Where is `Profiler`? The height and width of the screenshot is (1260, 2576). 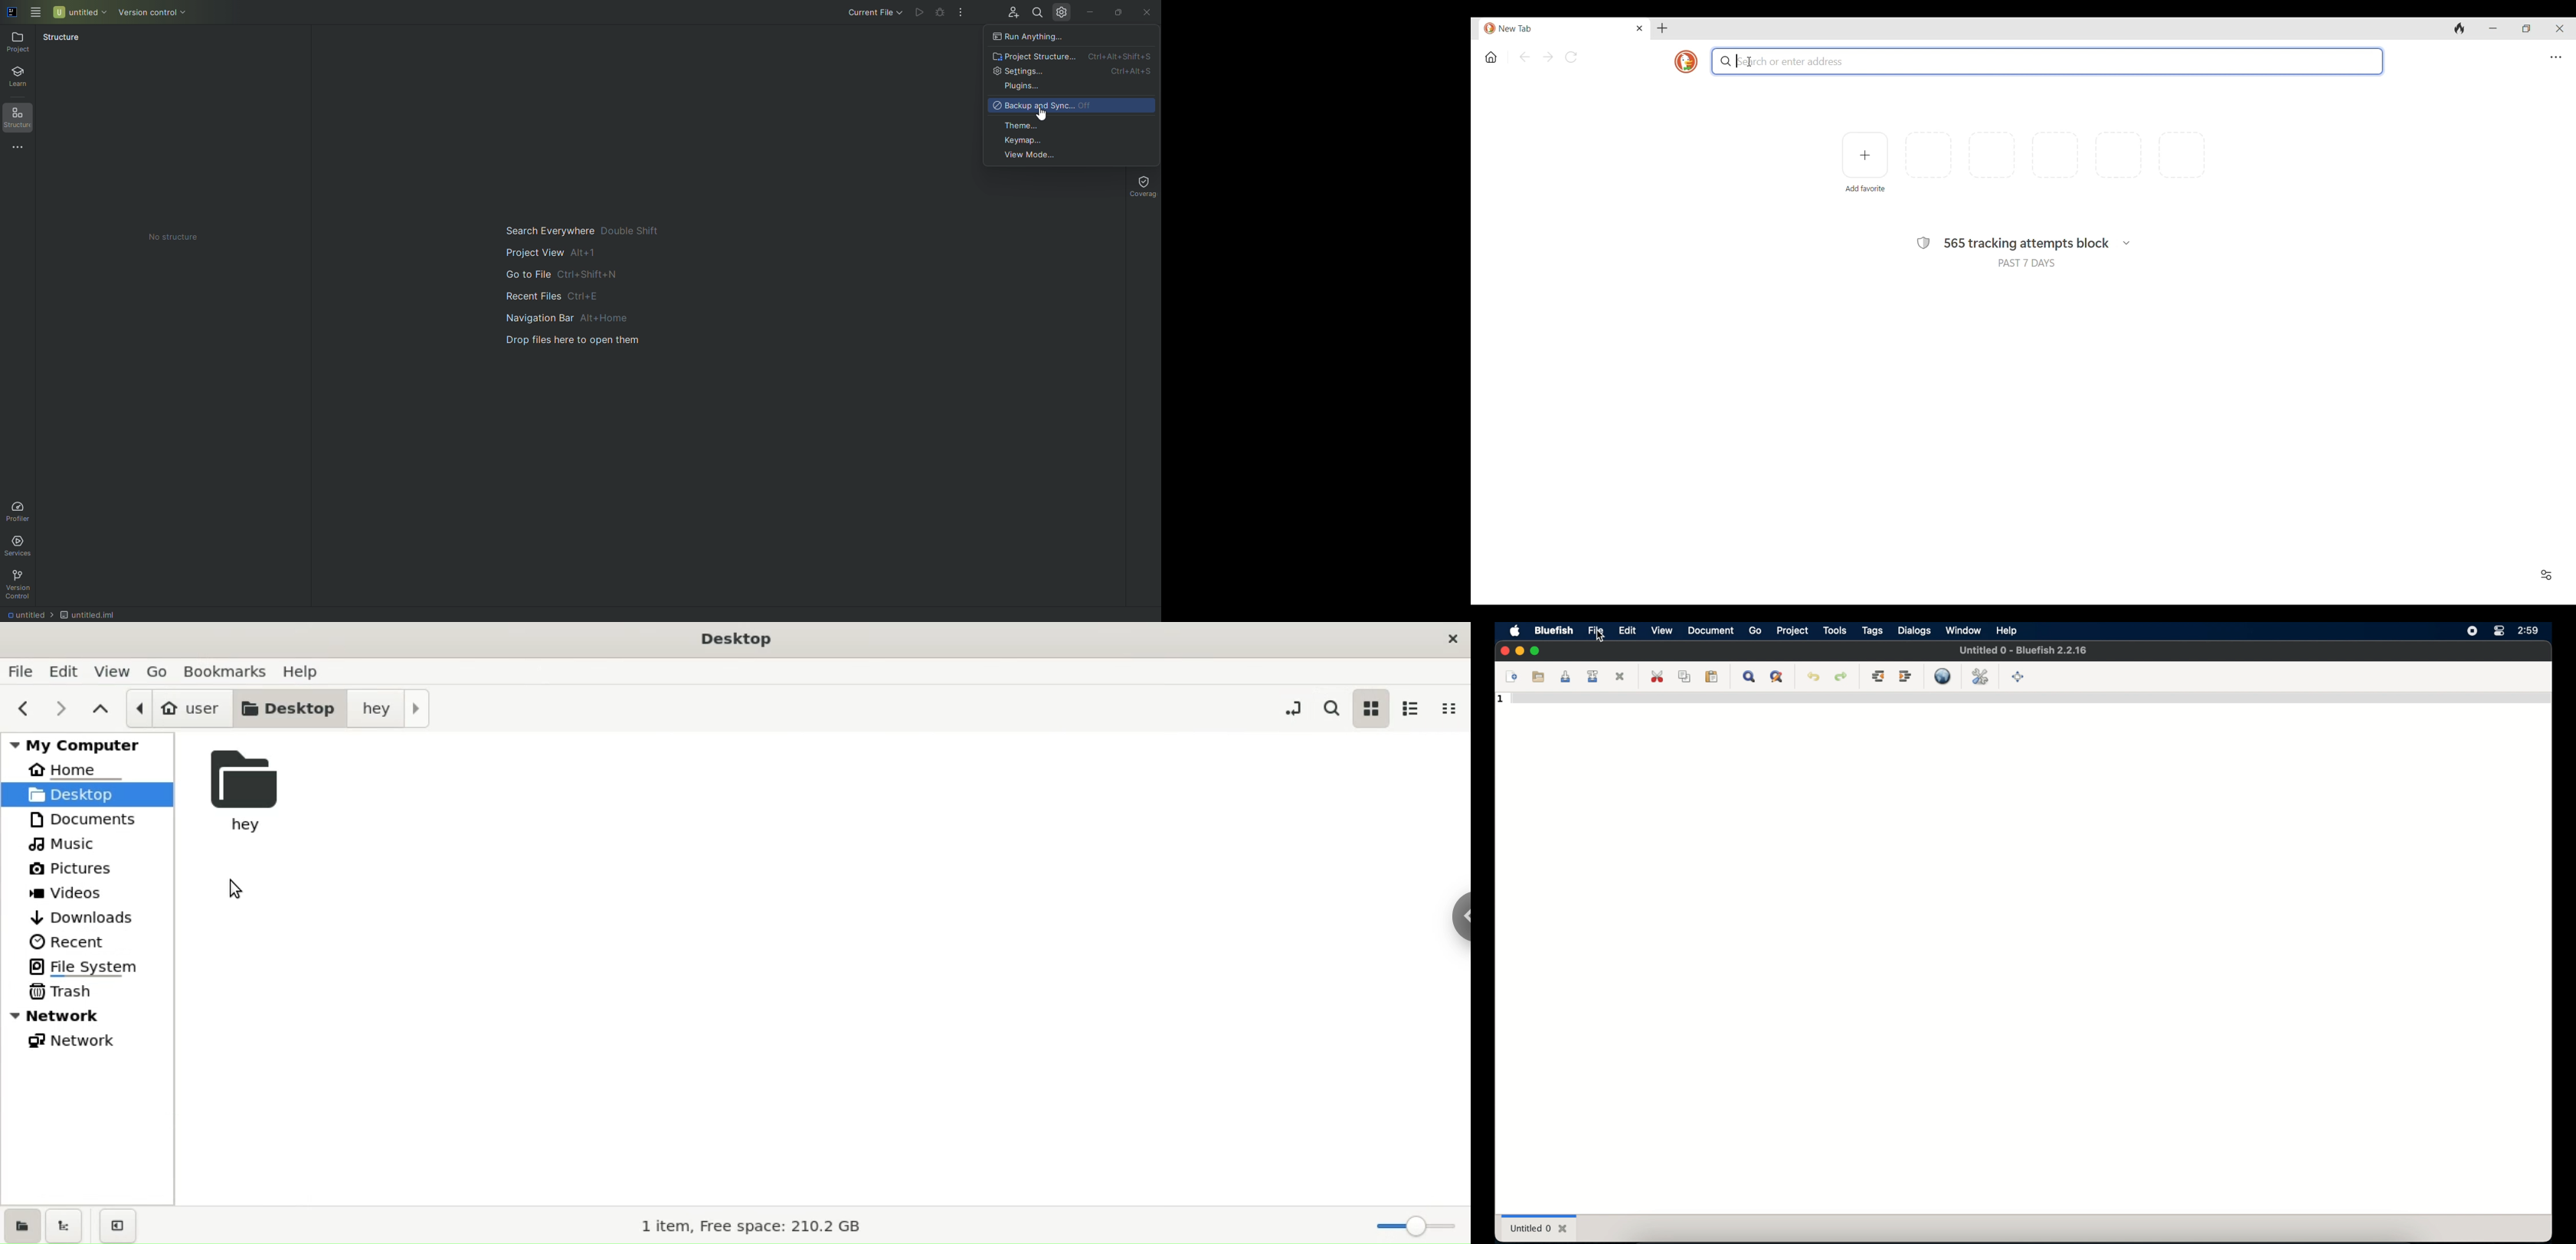 Profiler is located at coordinates (18, 509).